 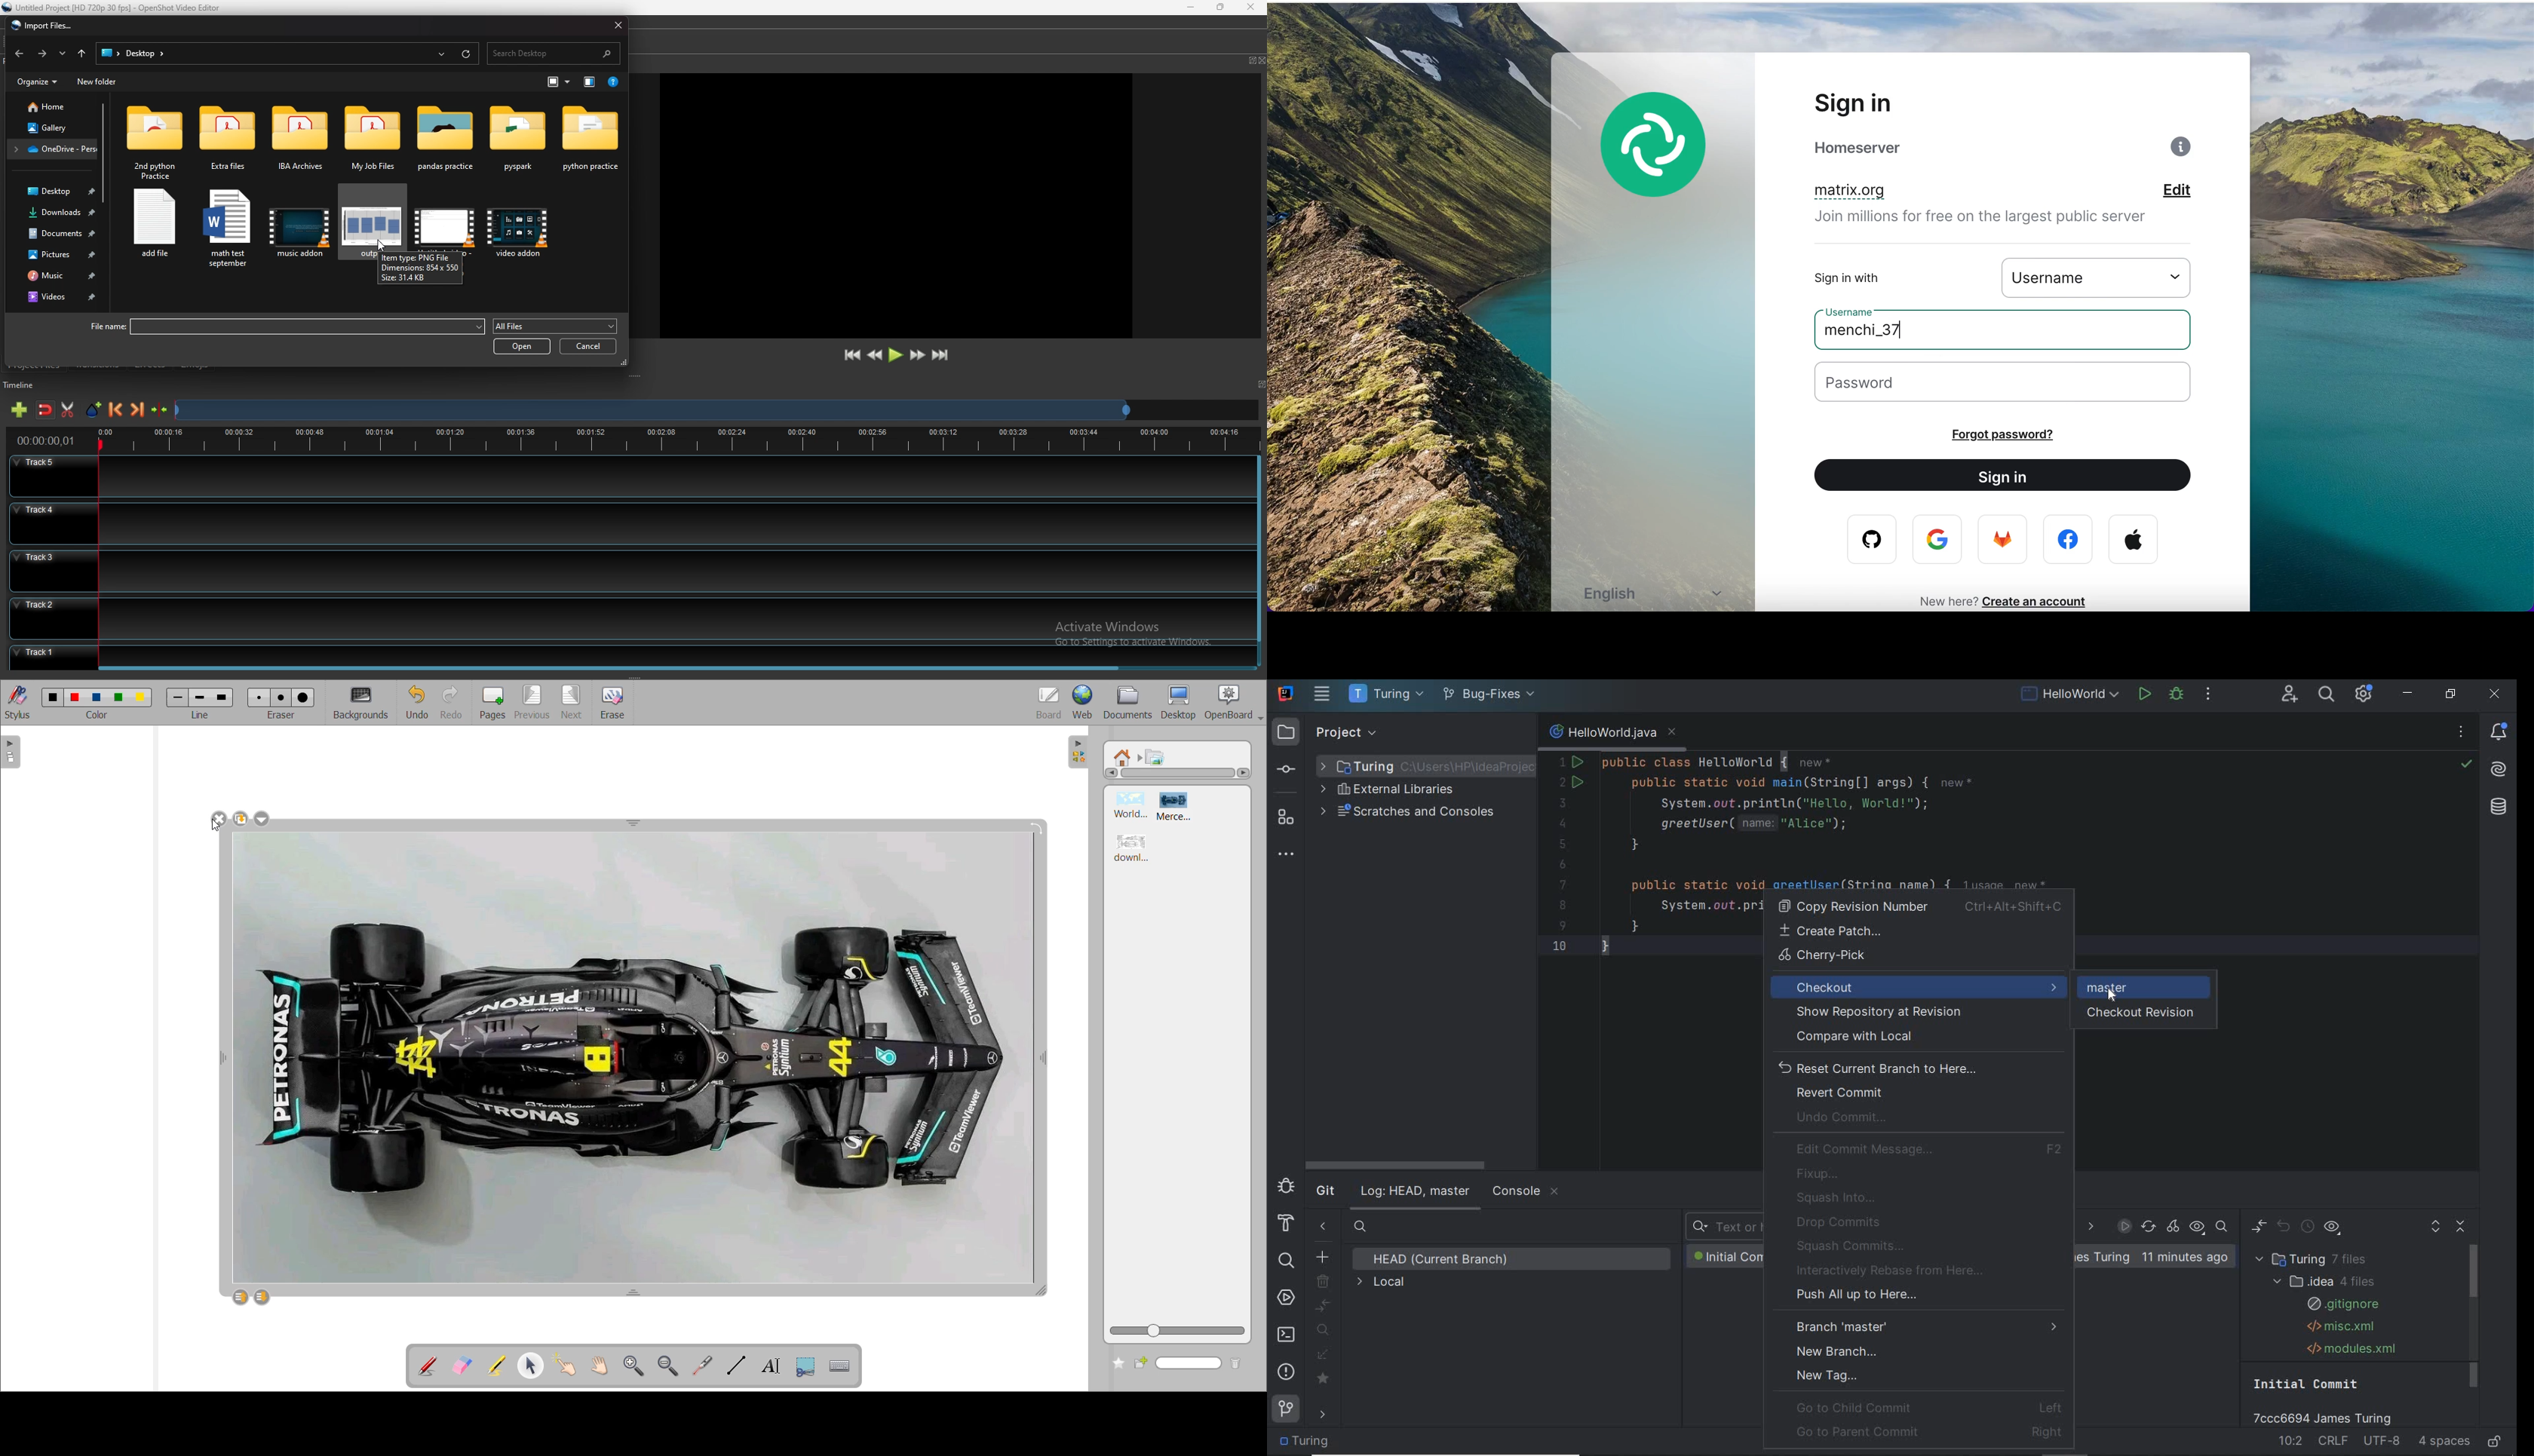 What do you see at coordinates (1286, 692) in the screenshot?
I see `system name` at bounding box center [1286, 692].